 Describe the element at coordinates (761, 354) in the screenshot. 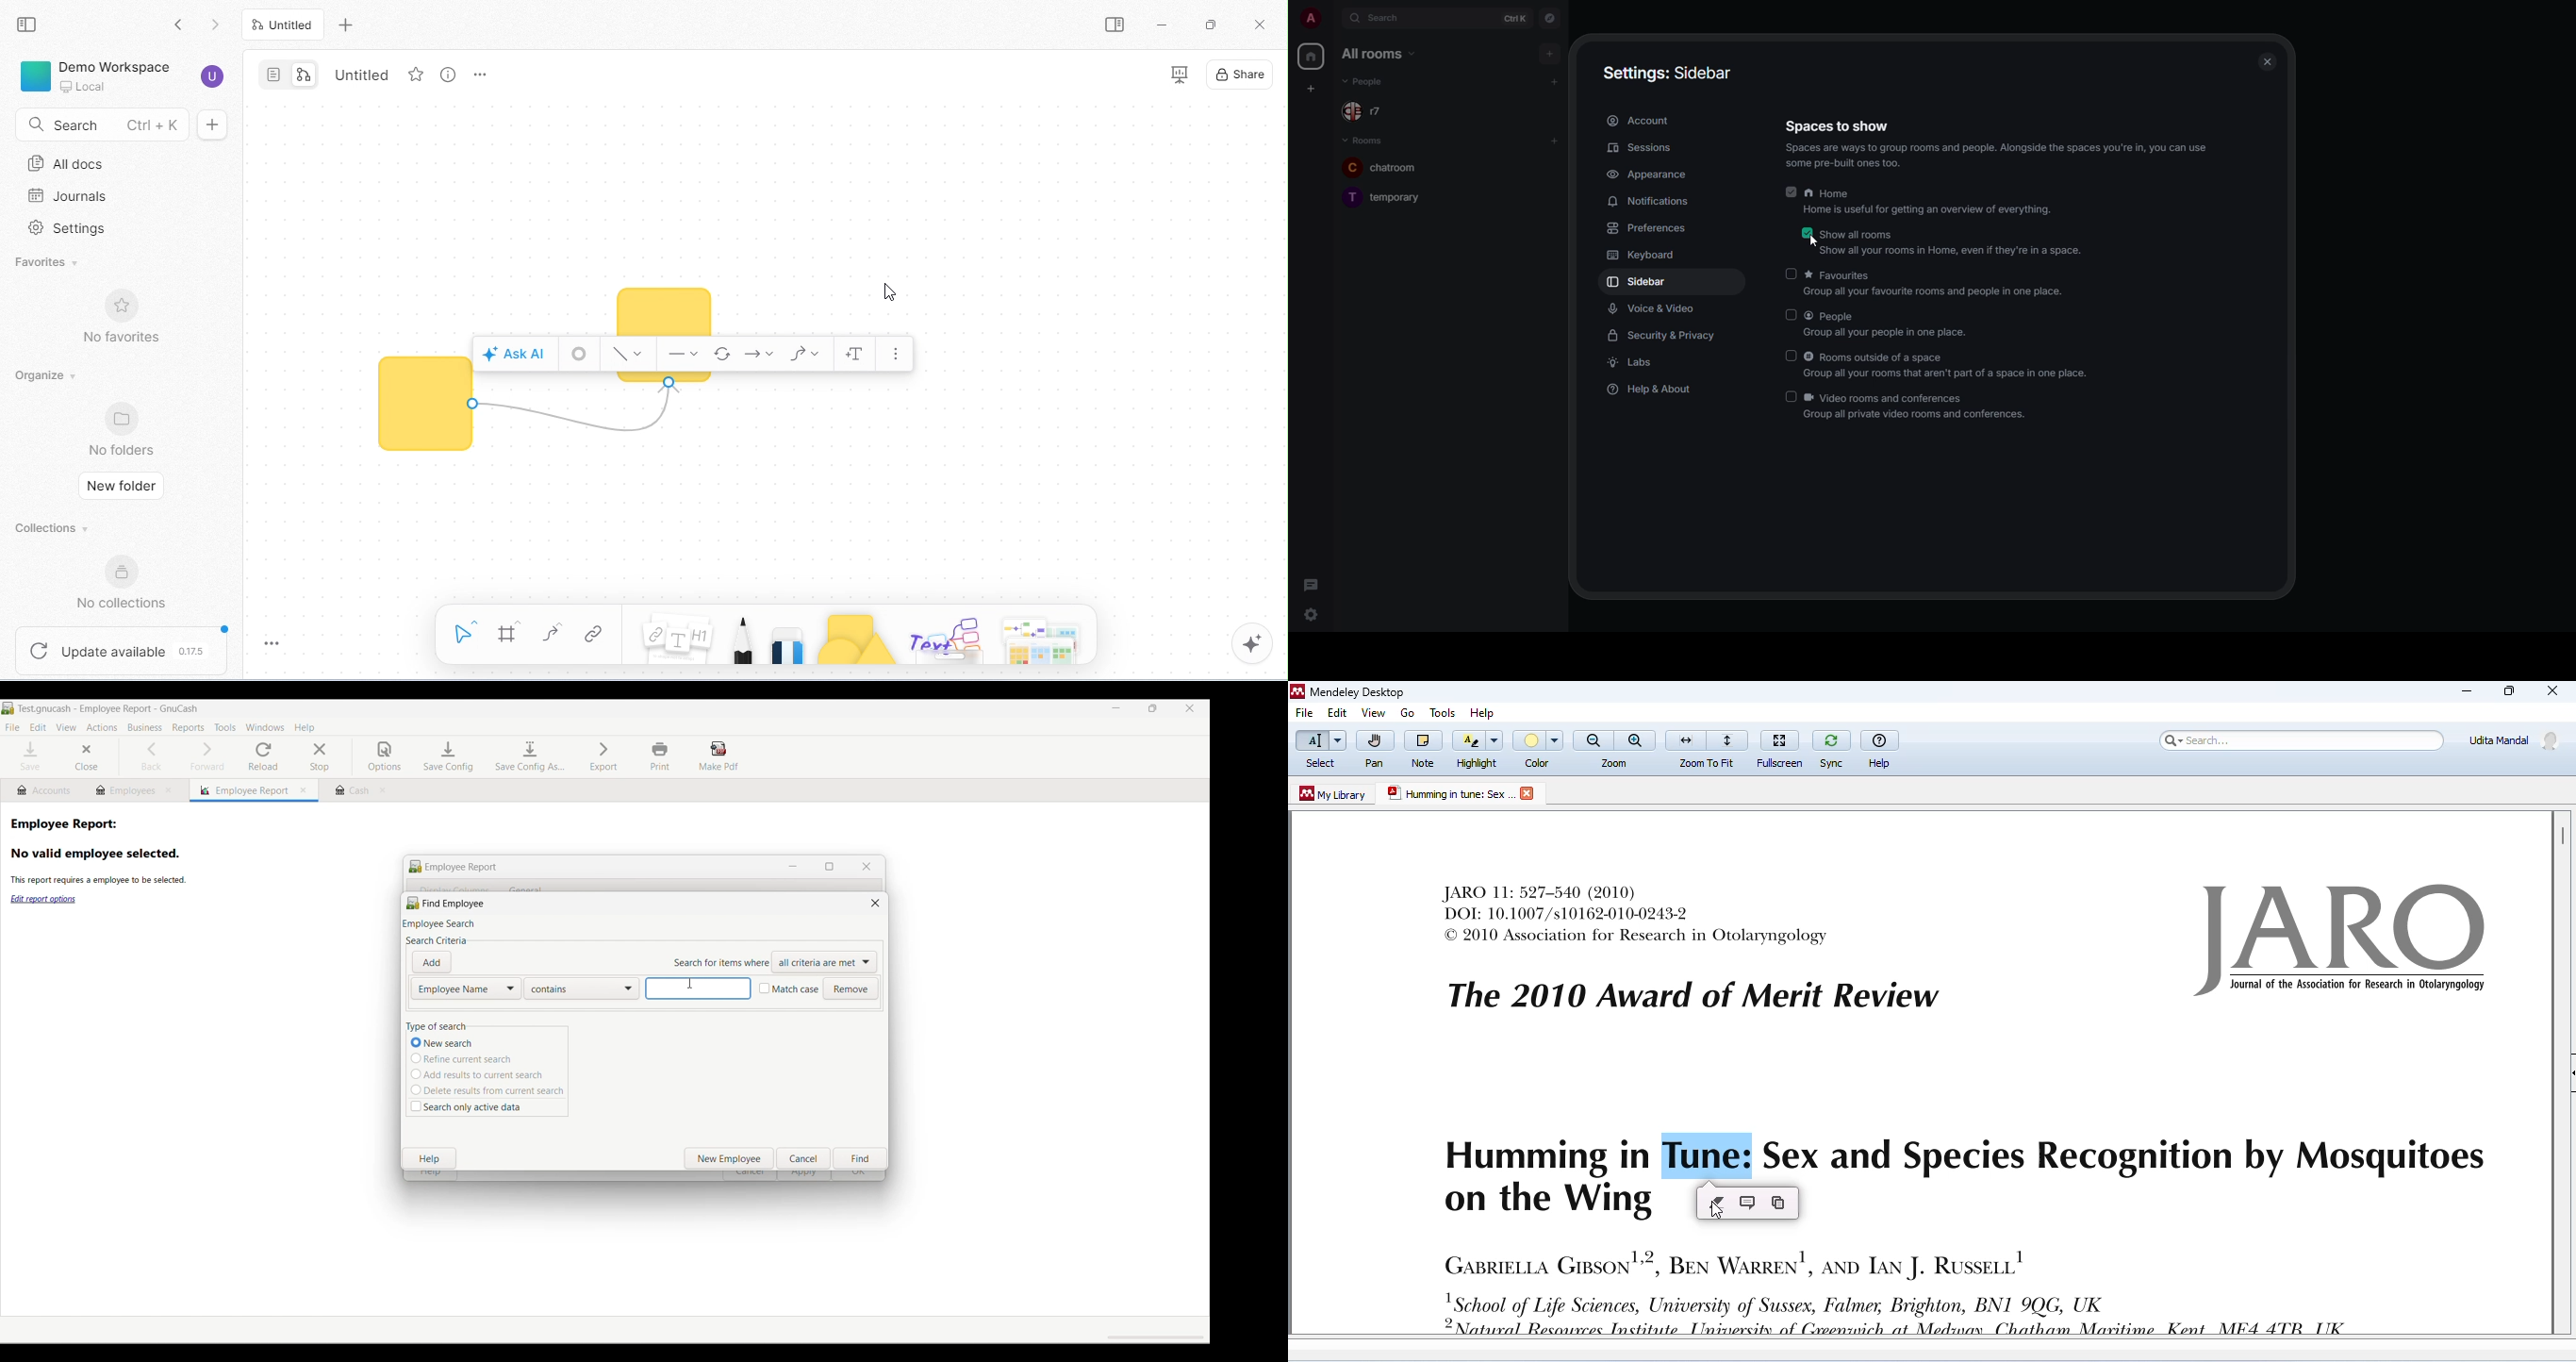

I see `endpoint style` at that location.